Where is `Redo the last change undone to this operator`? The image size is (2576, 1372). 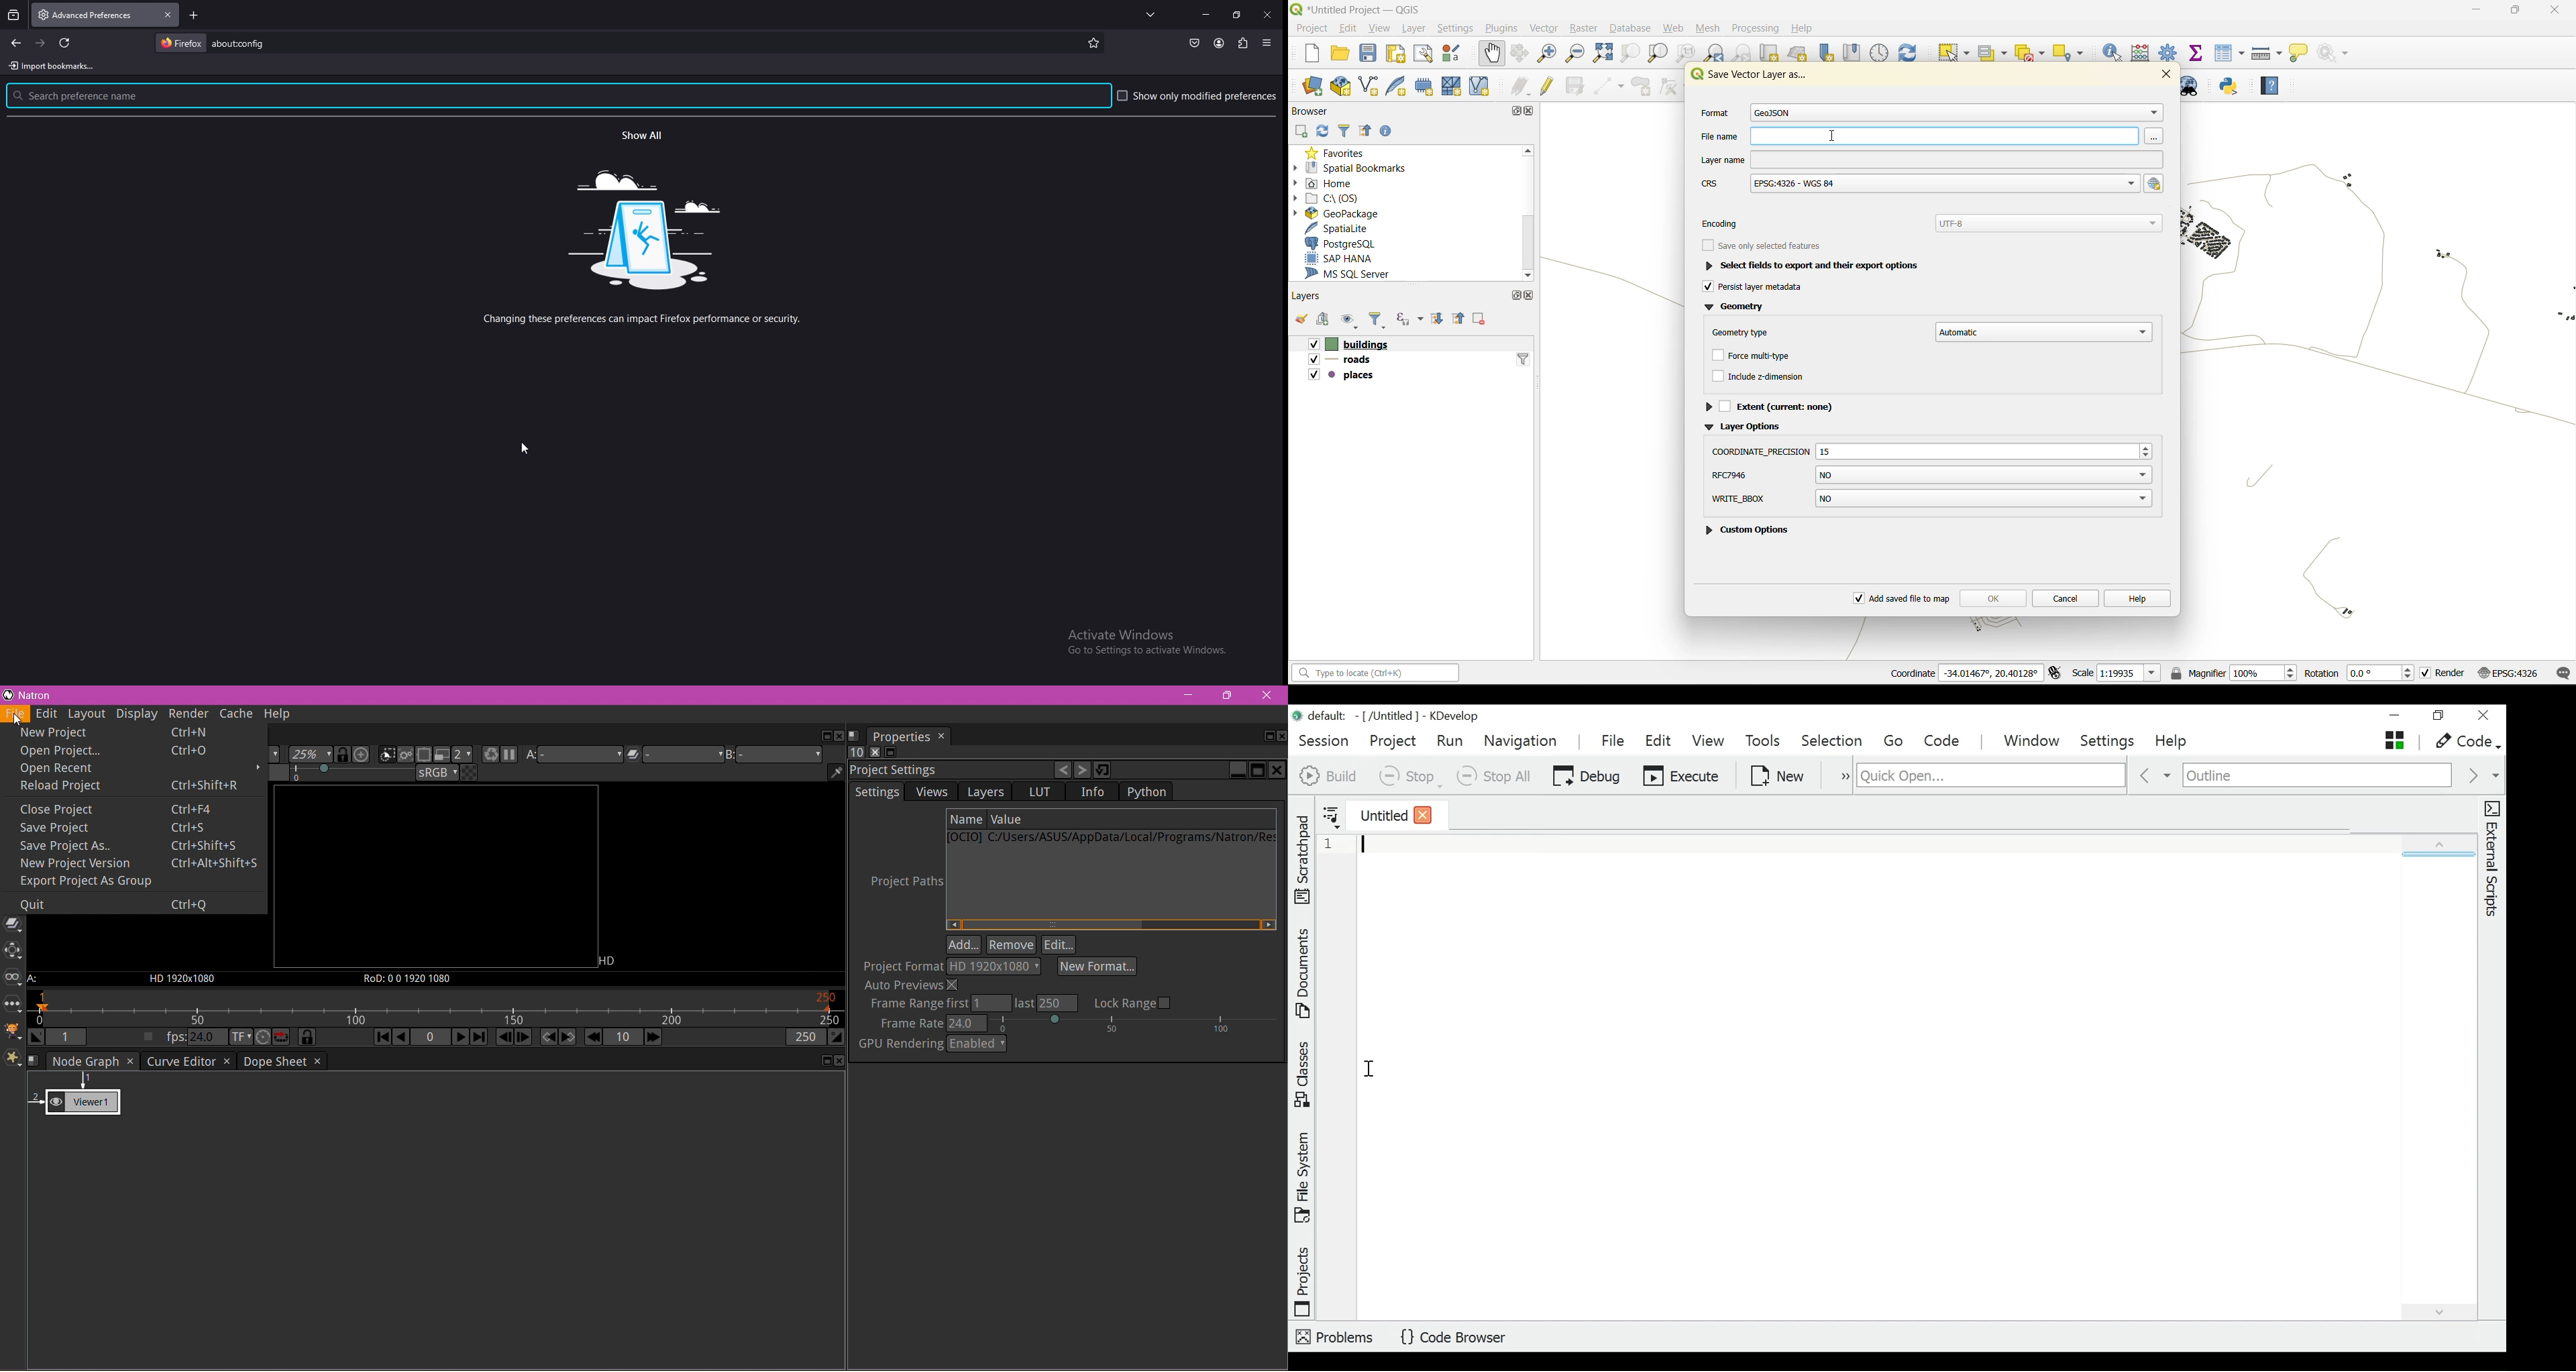 Redo the last change undone to this operator is located at coordinates (1083, 770).